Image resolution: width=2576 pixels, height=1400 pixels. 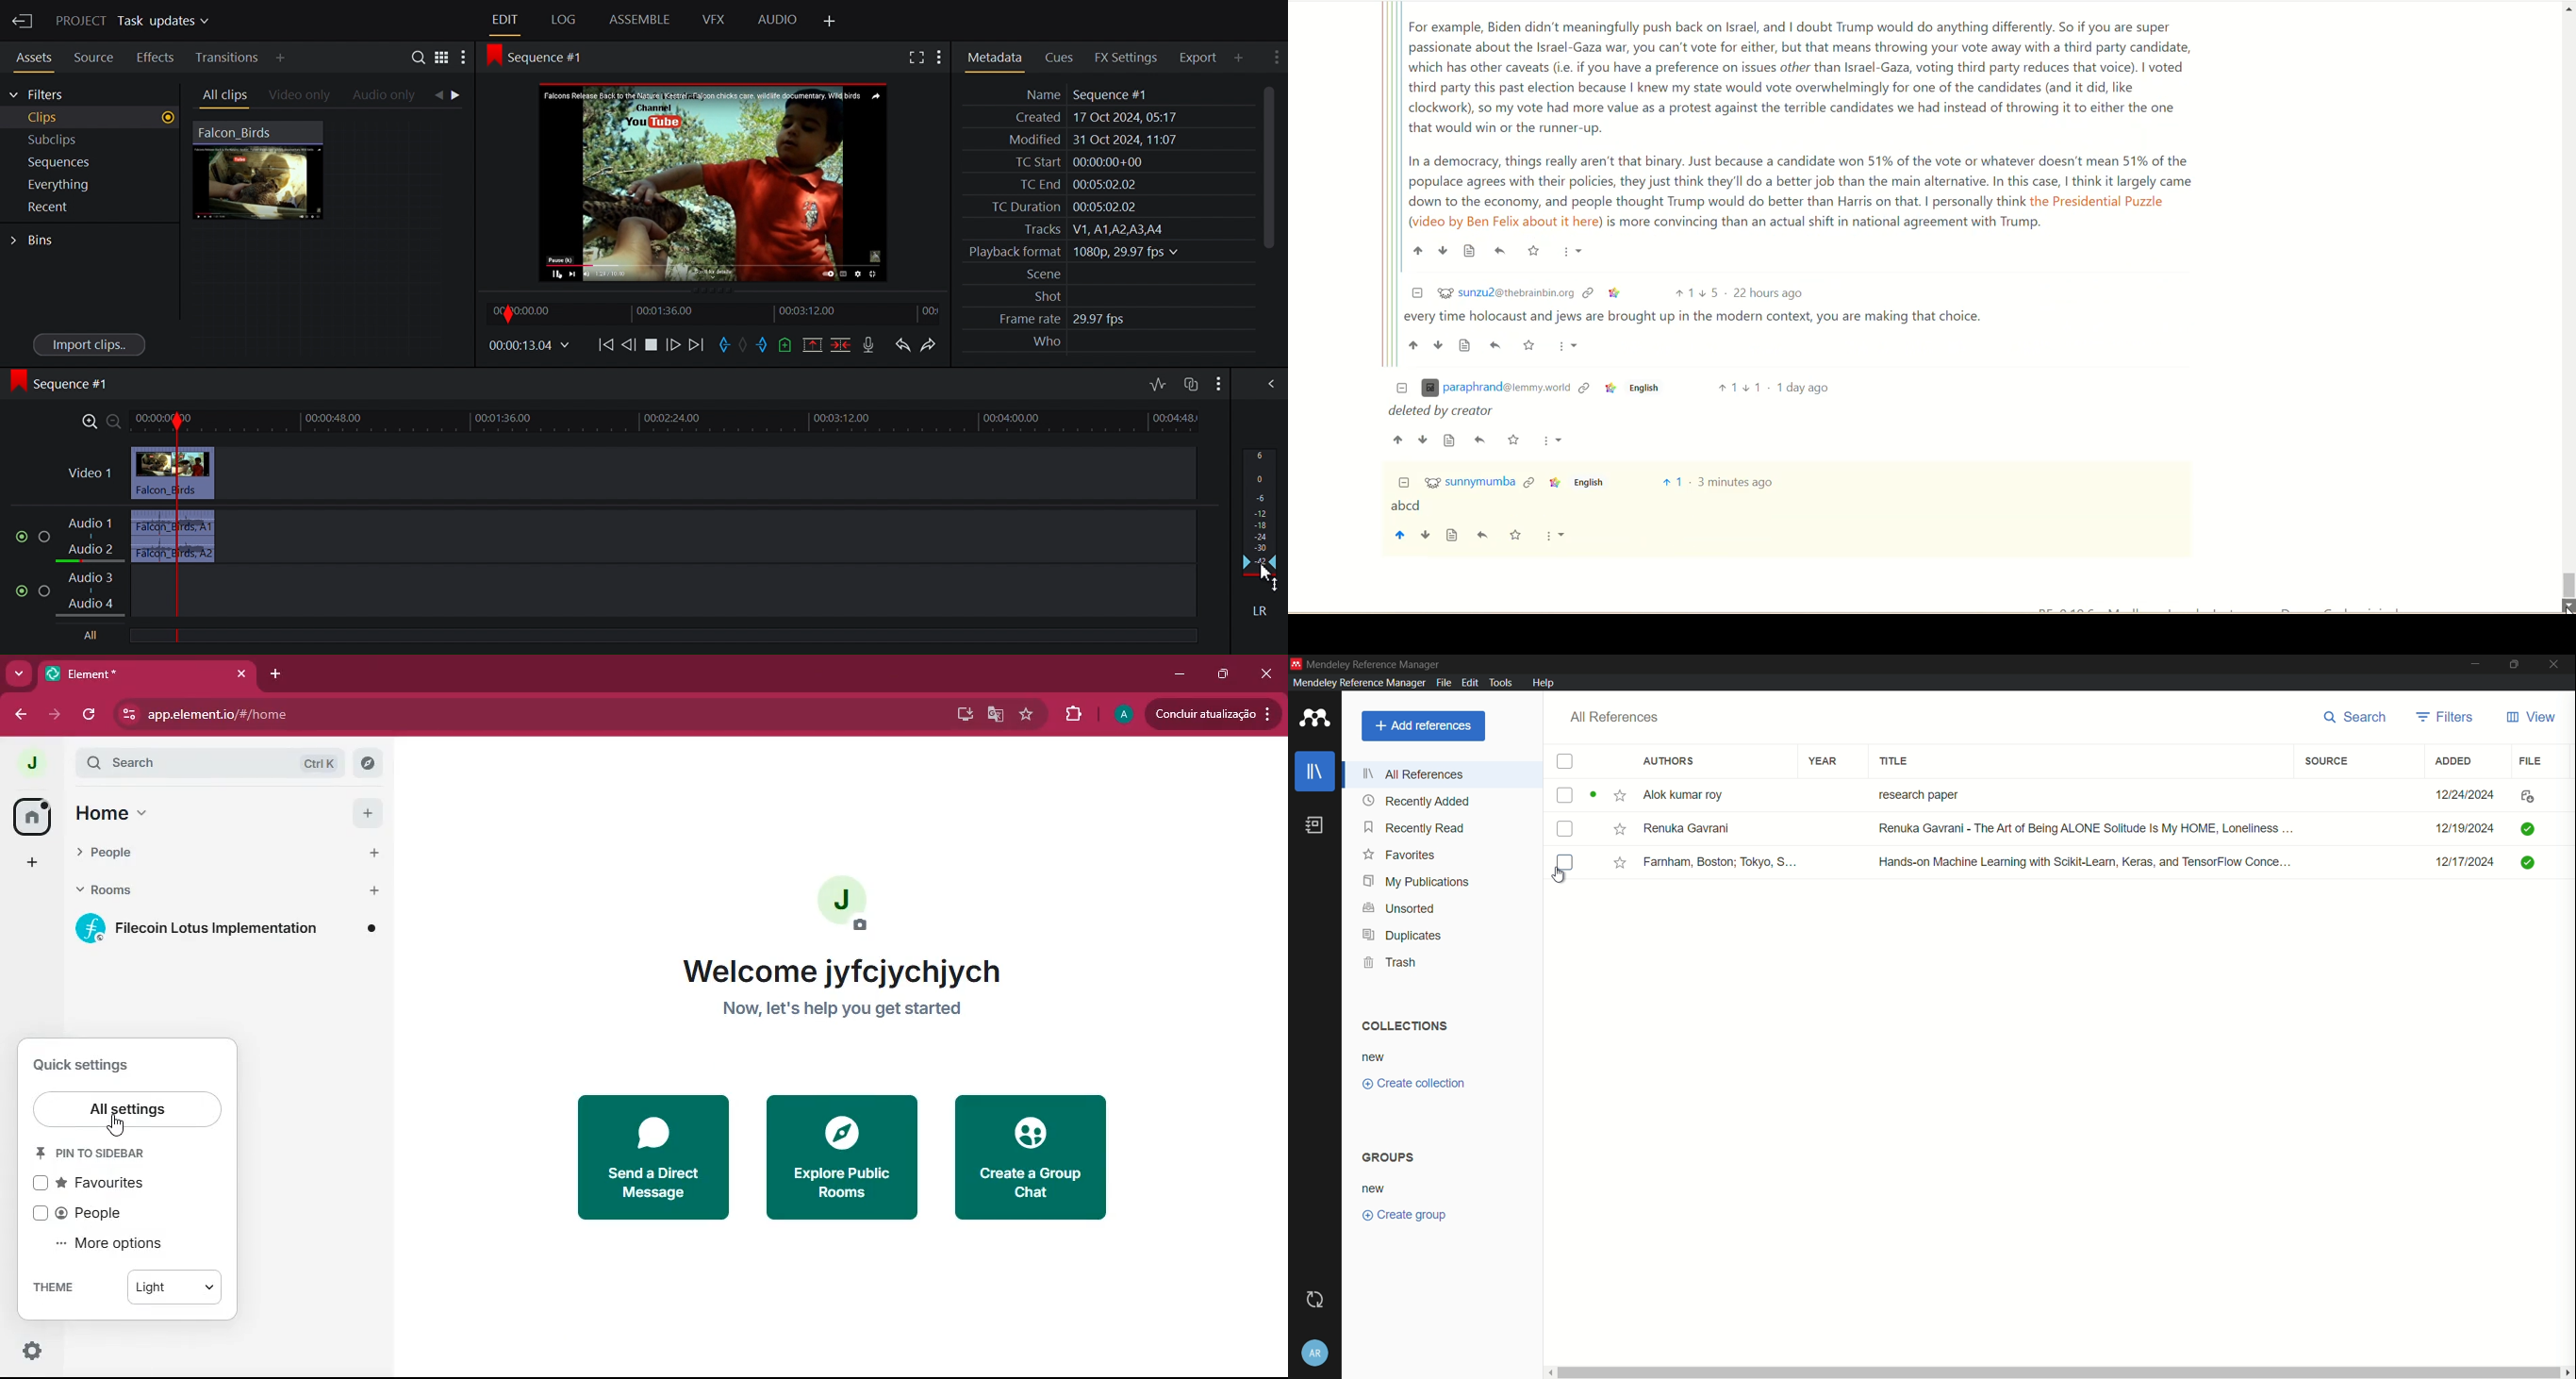 I want to click on 1 day ago, so click(x=1803, y=387).